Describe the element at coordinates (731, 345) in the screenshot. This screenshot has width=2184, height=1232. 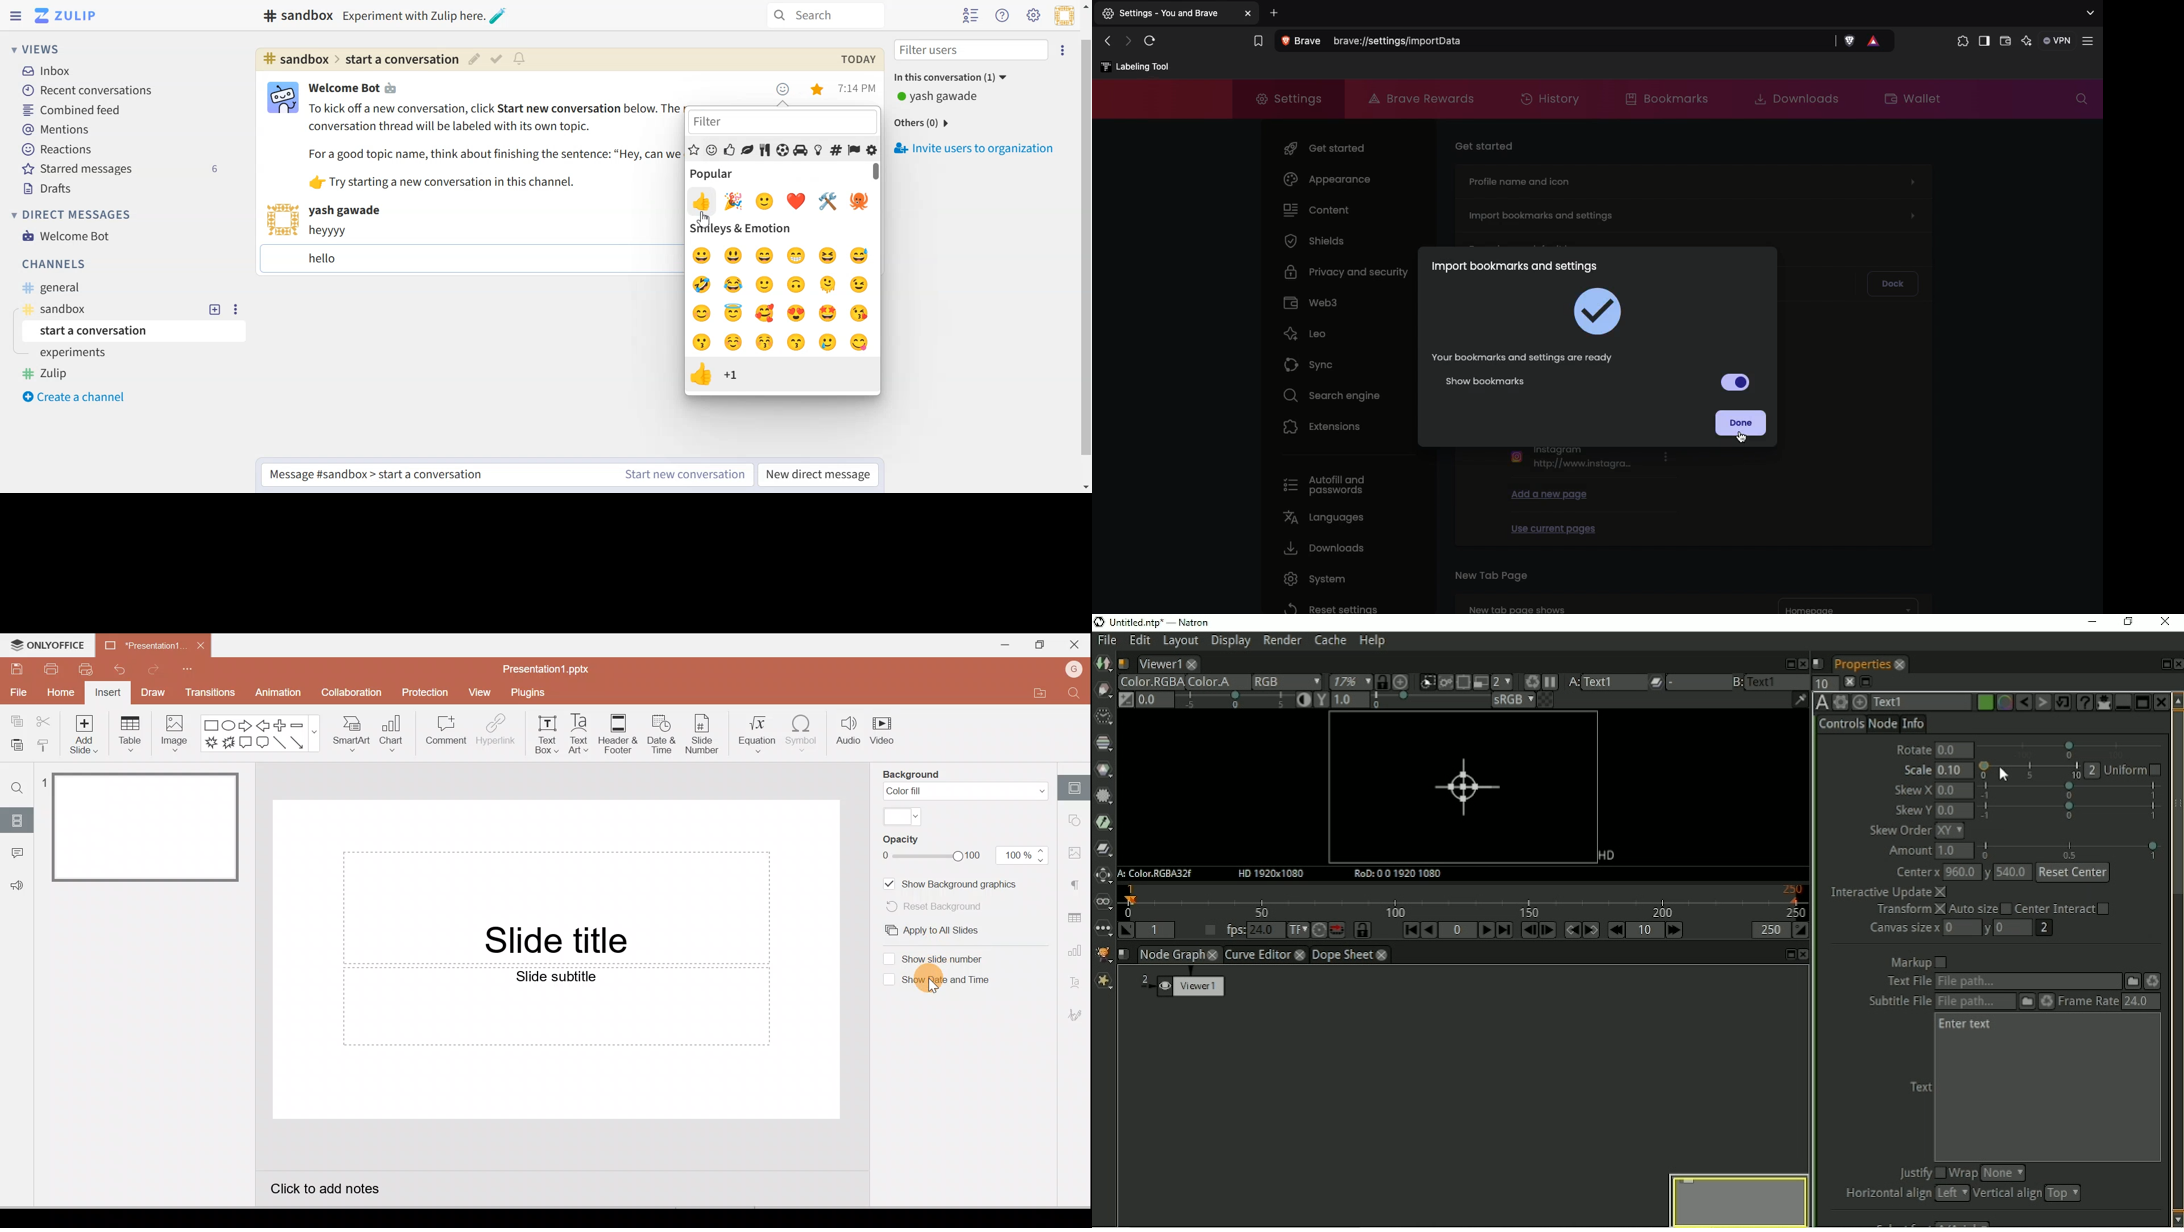
I see `smiling face` at that location.